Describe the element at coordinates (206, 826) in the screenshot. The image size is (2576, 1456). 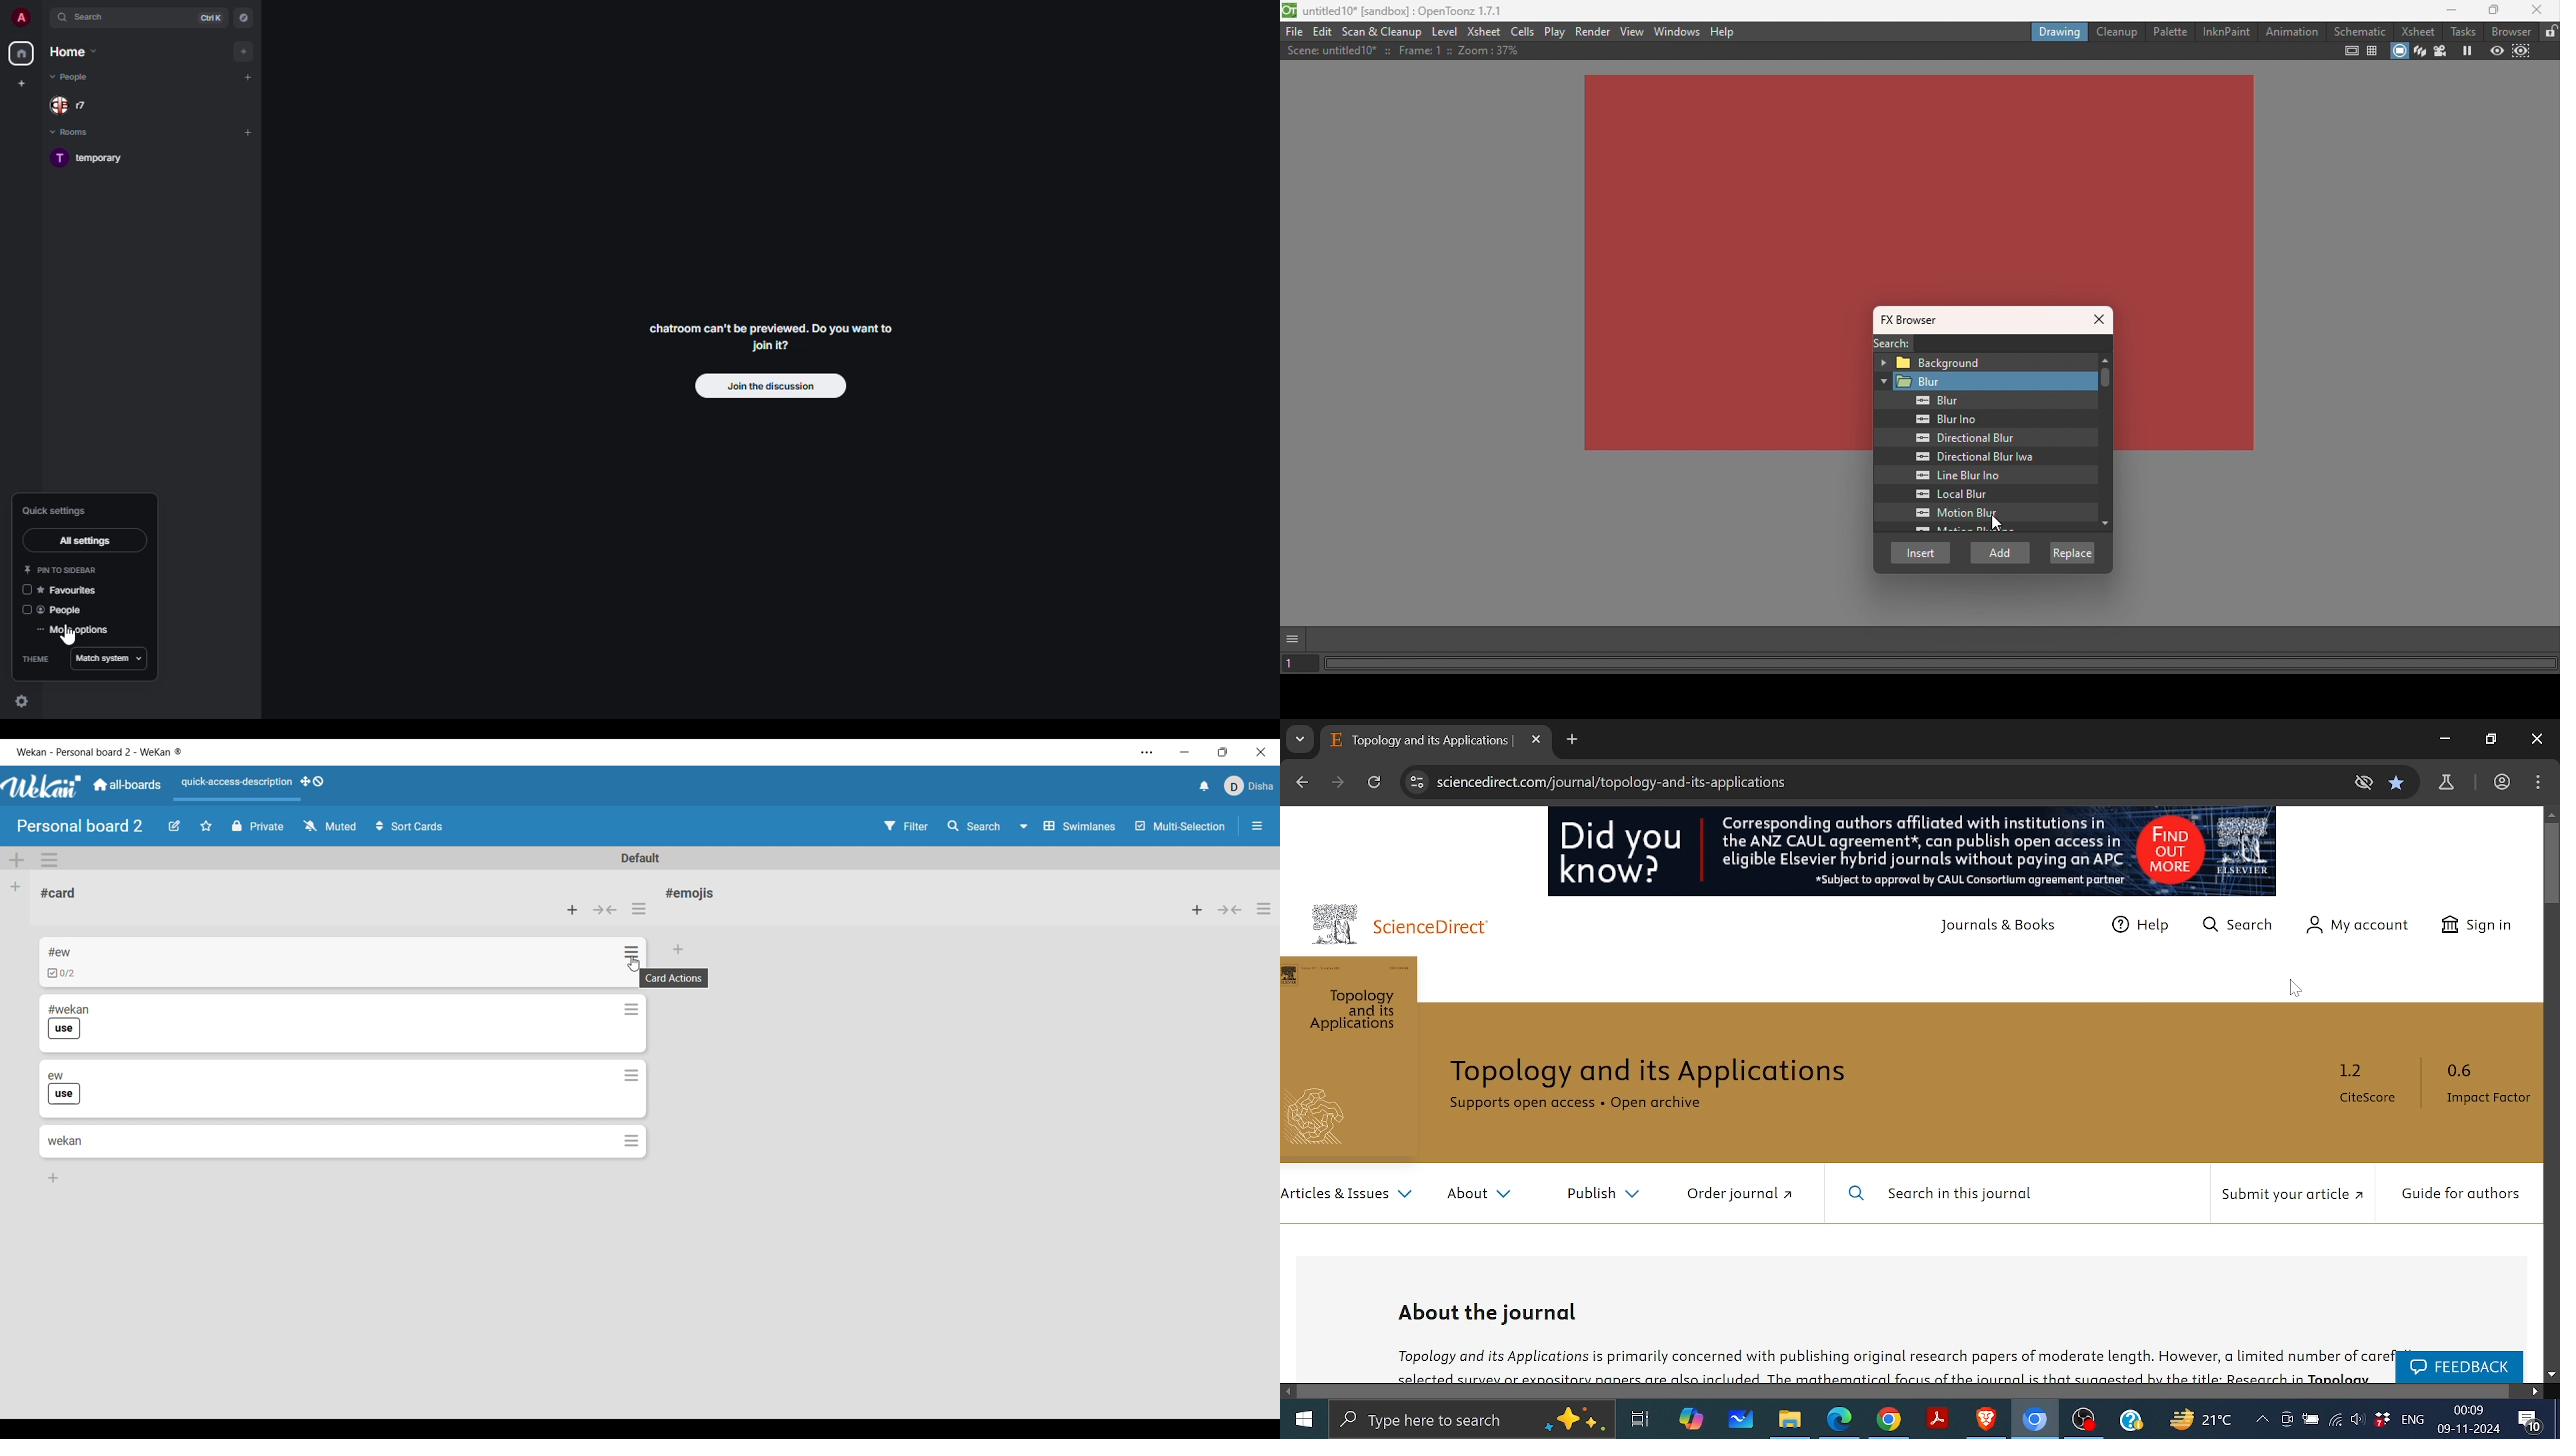
I see `Star board` at that location.